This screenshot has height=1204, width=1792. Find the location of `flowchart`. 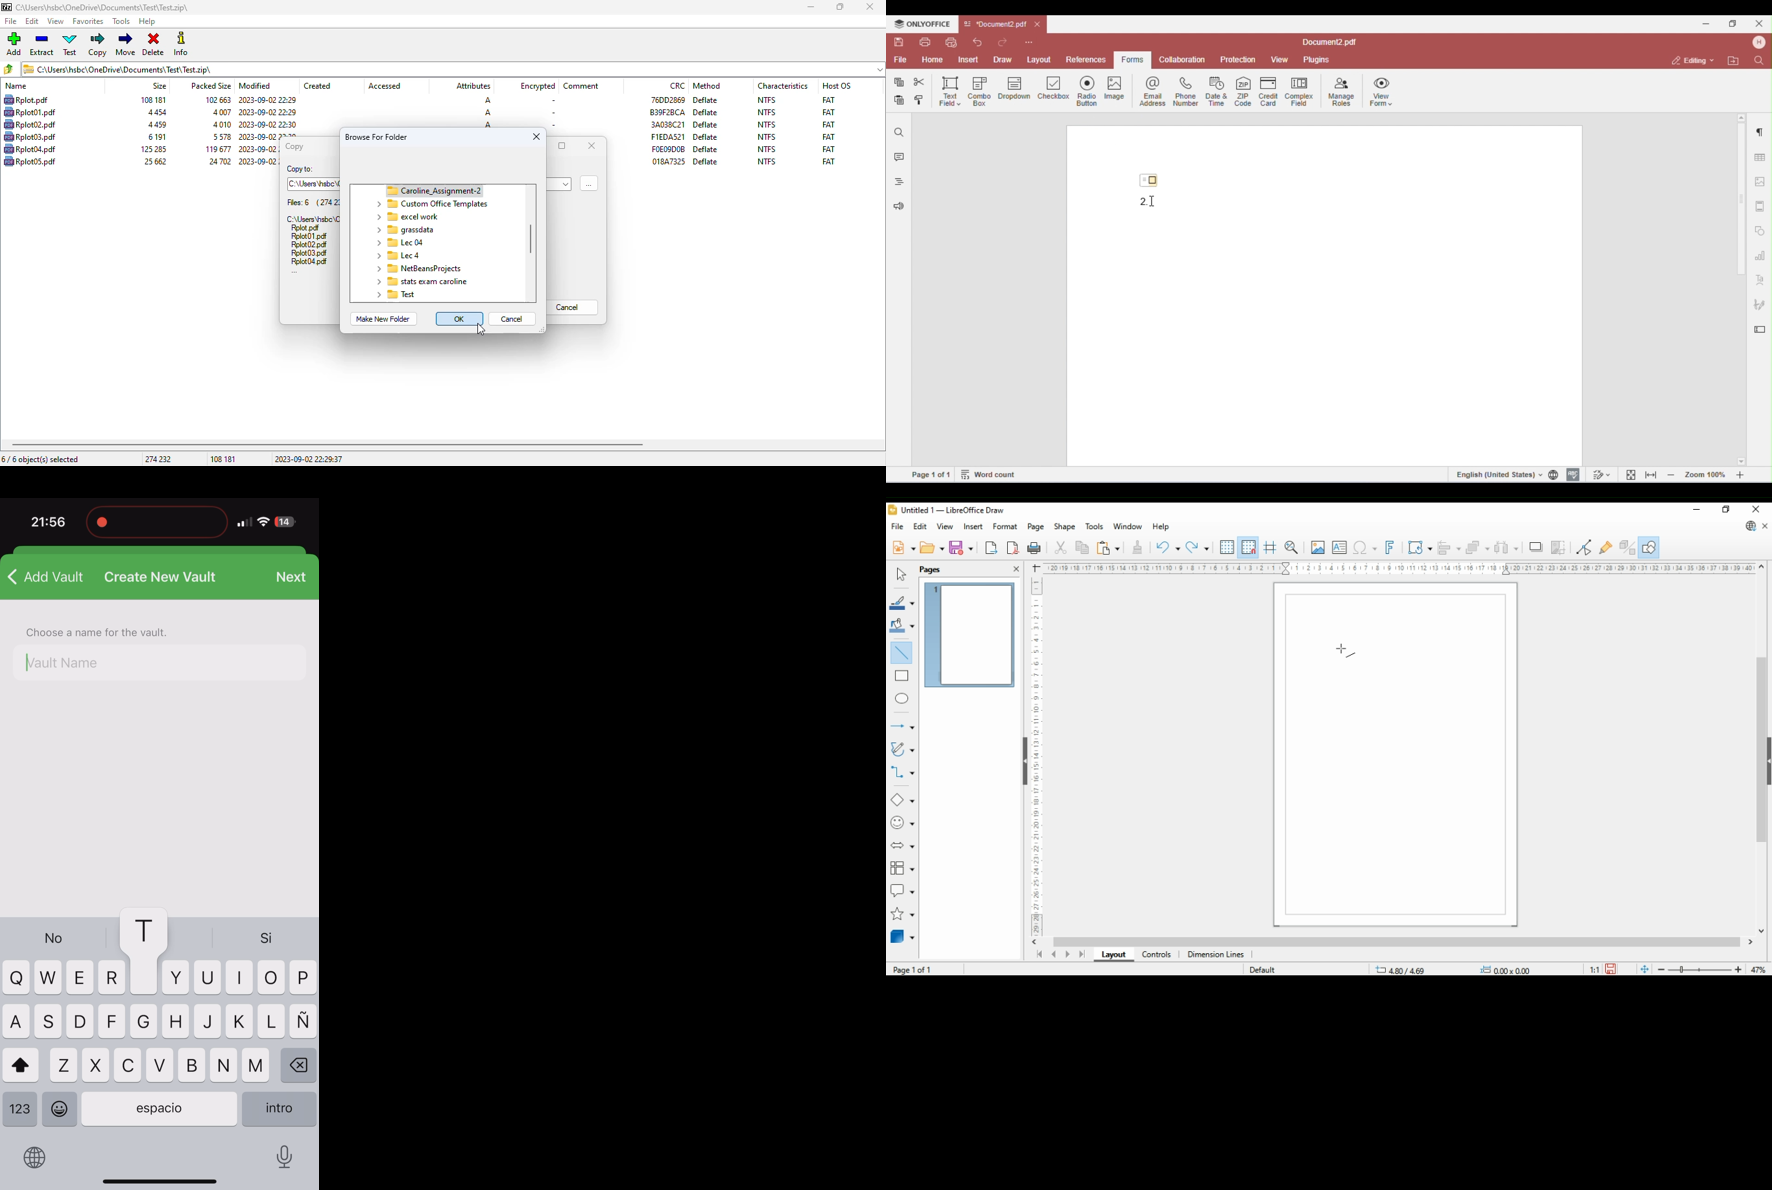

flowchart is located at coordinates (903, 870).